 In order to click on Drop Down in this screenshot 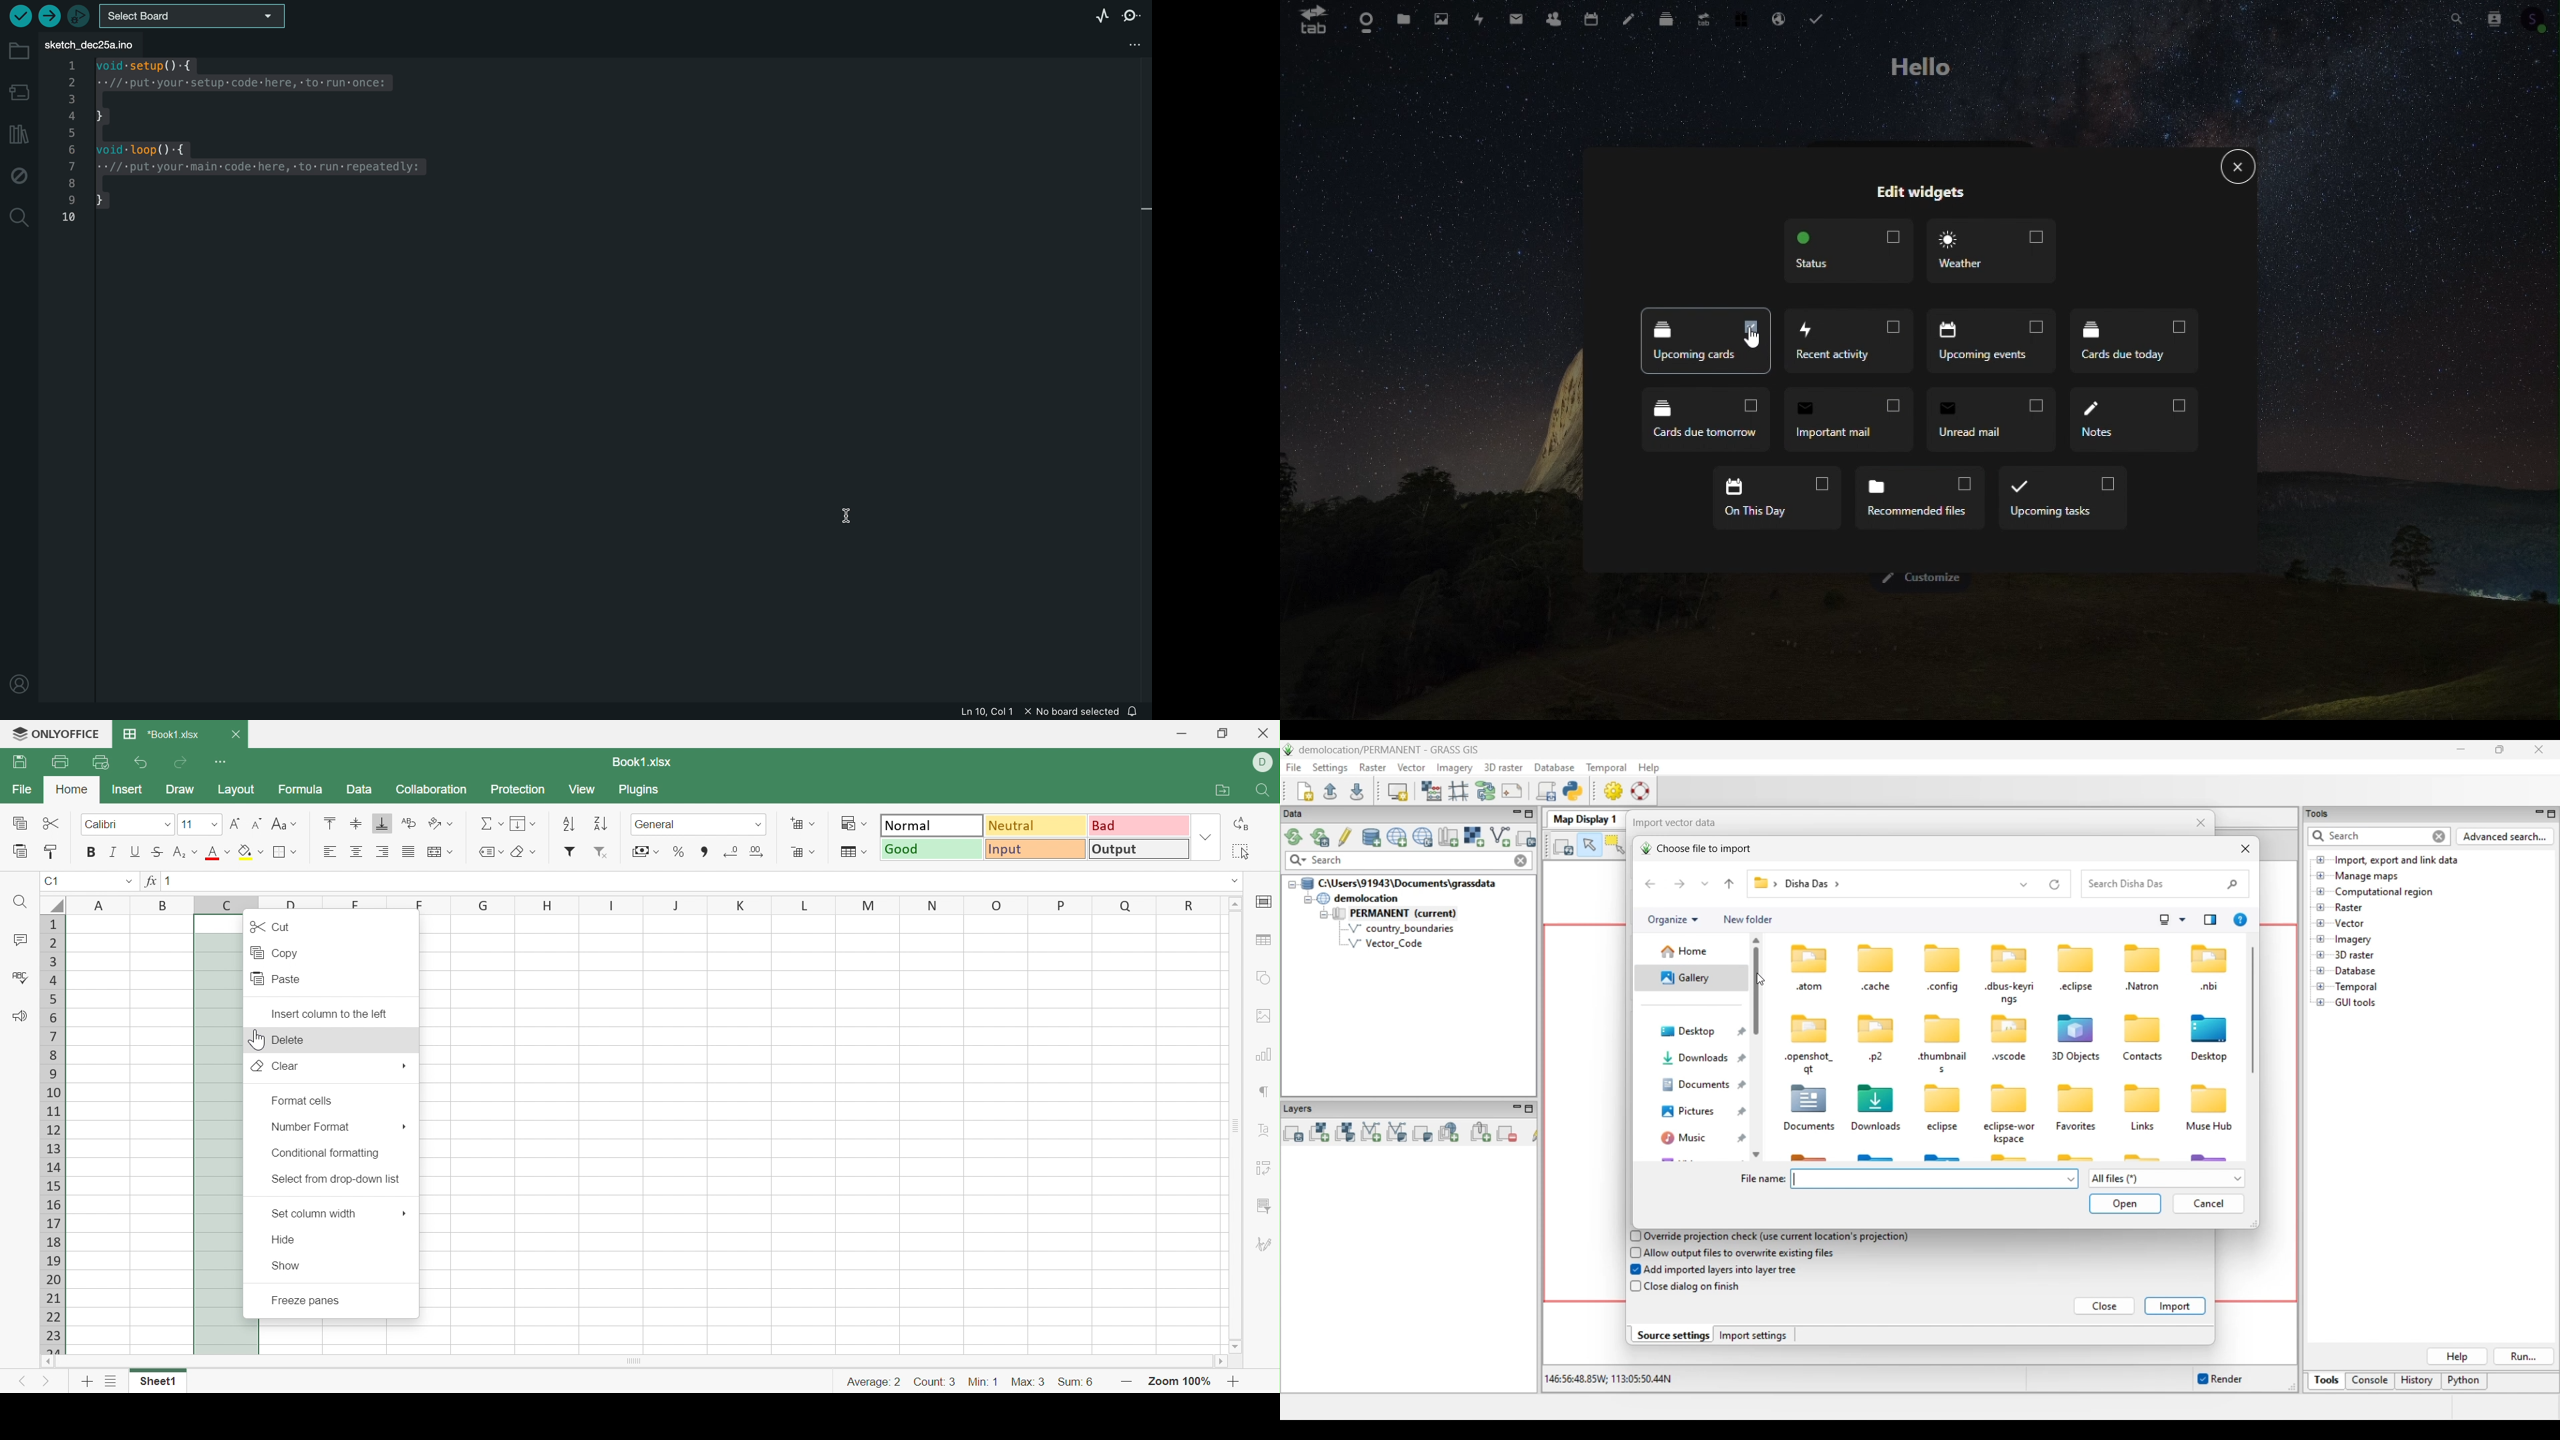, I will do `click(534, 825)`.